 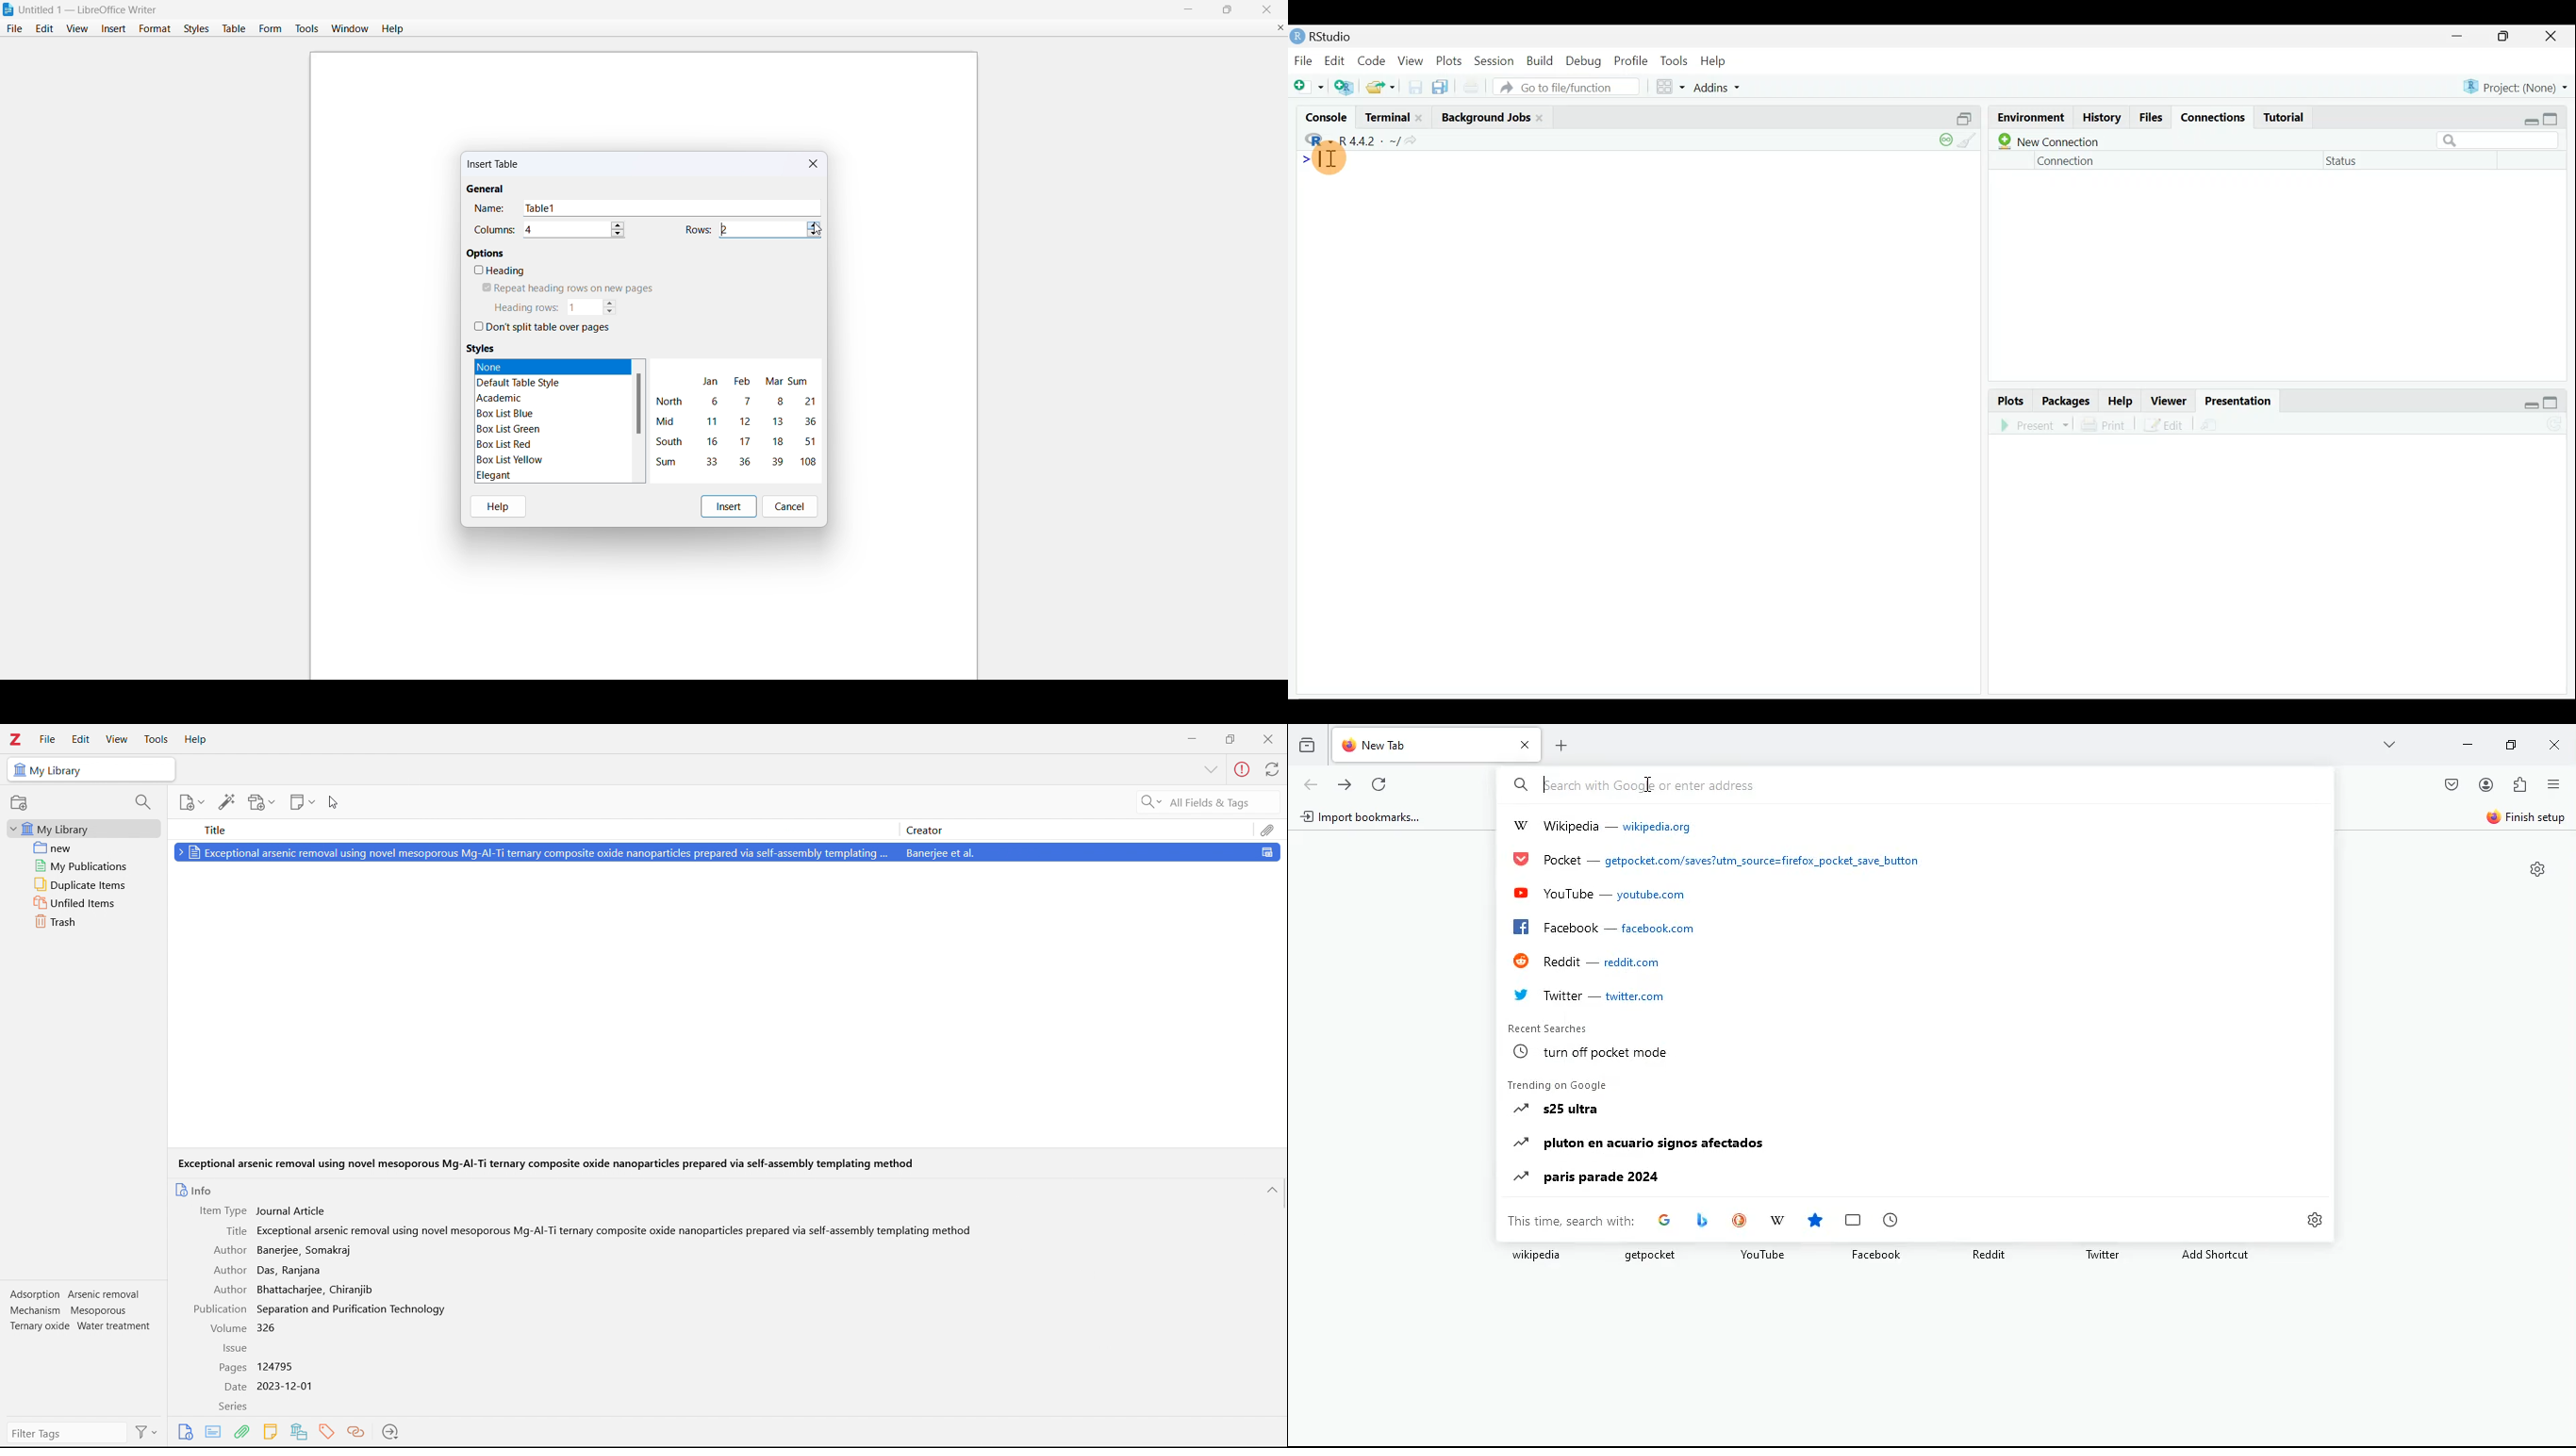 What do you see at coordinates (1585, 1176) in the screenshot?
I see `~* paris parade 2024` at bounding box center [1585, 1176].